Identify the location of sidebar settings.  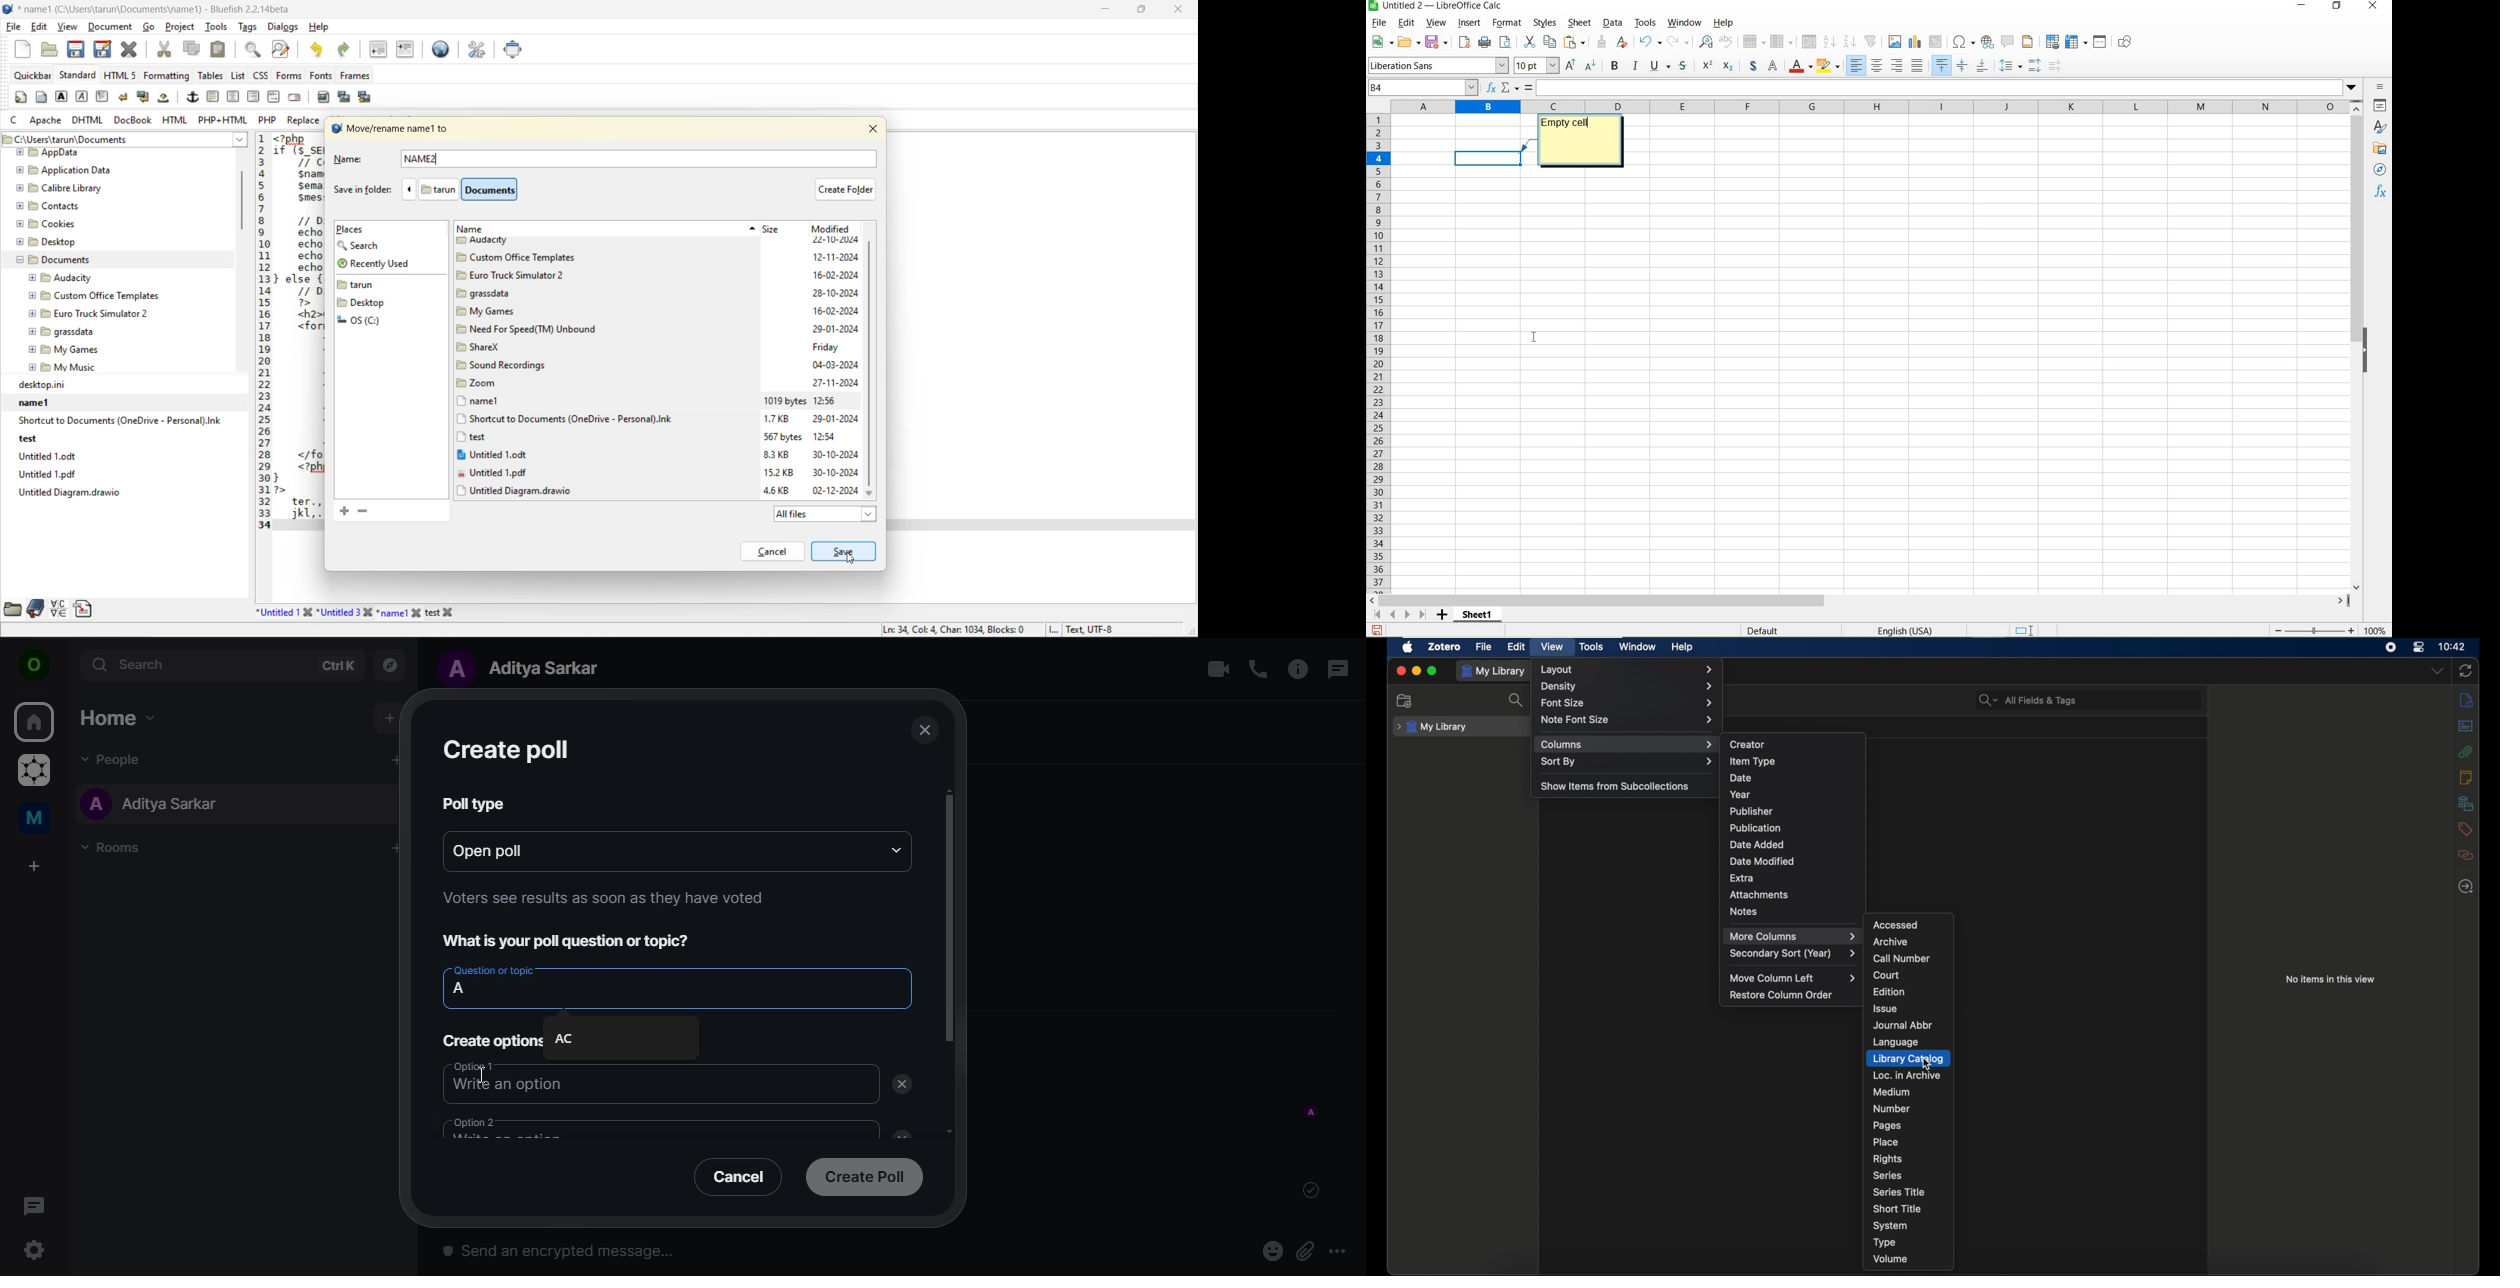
(2380, 87).